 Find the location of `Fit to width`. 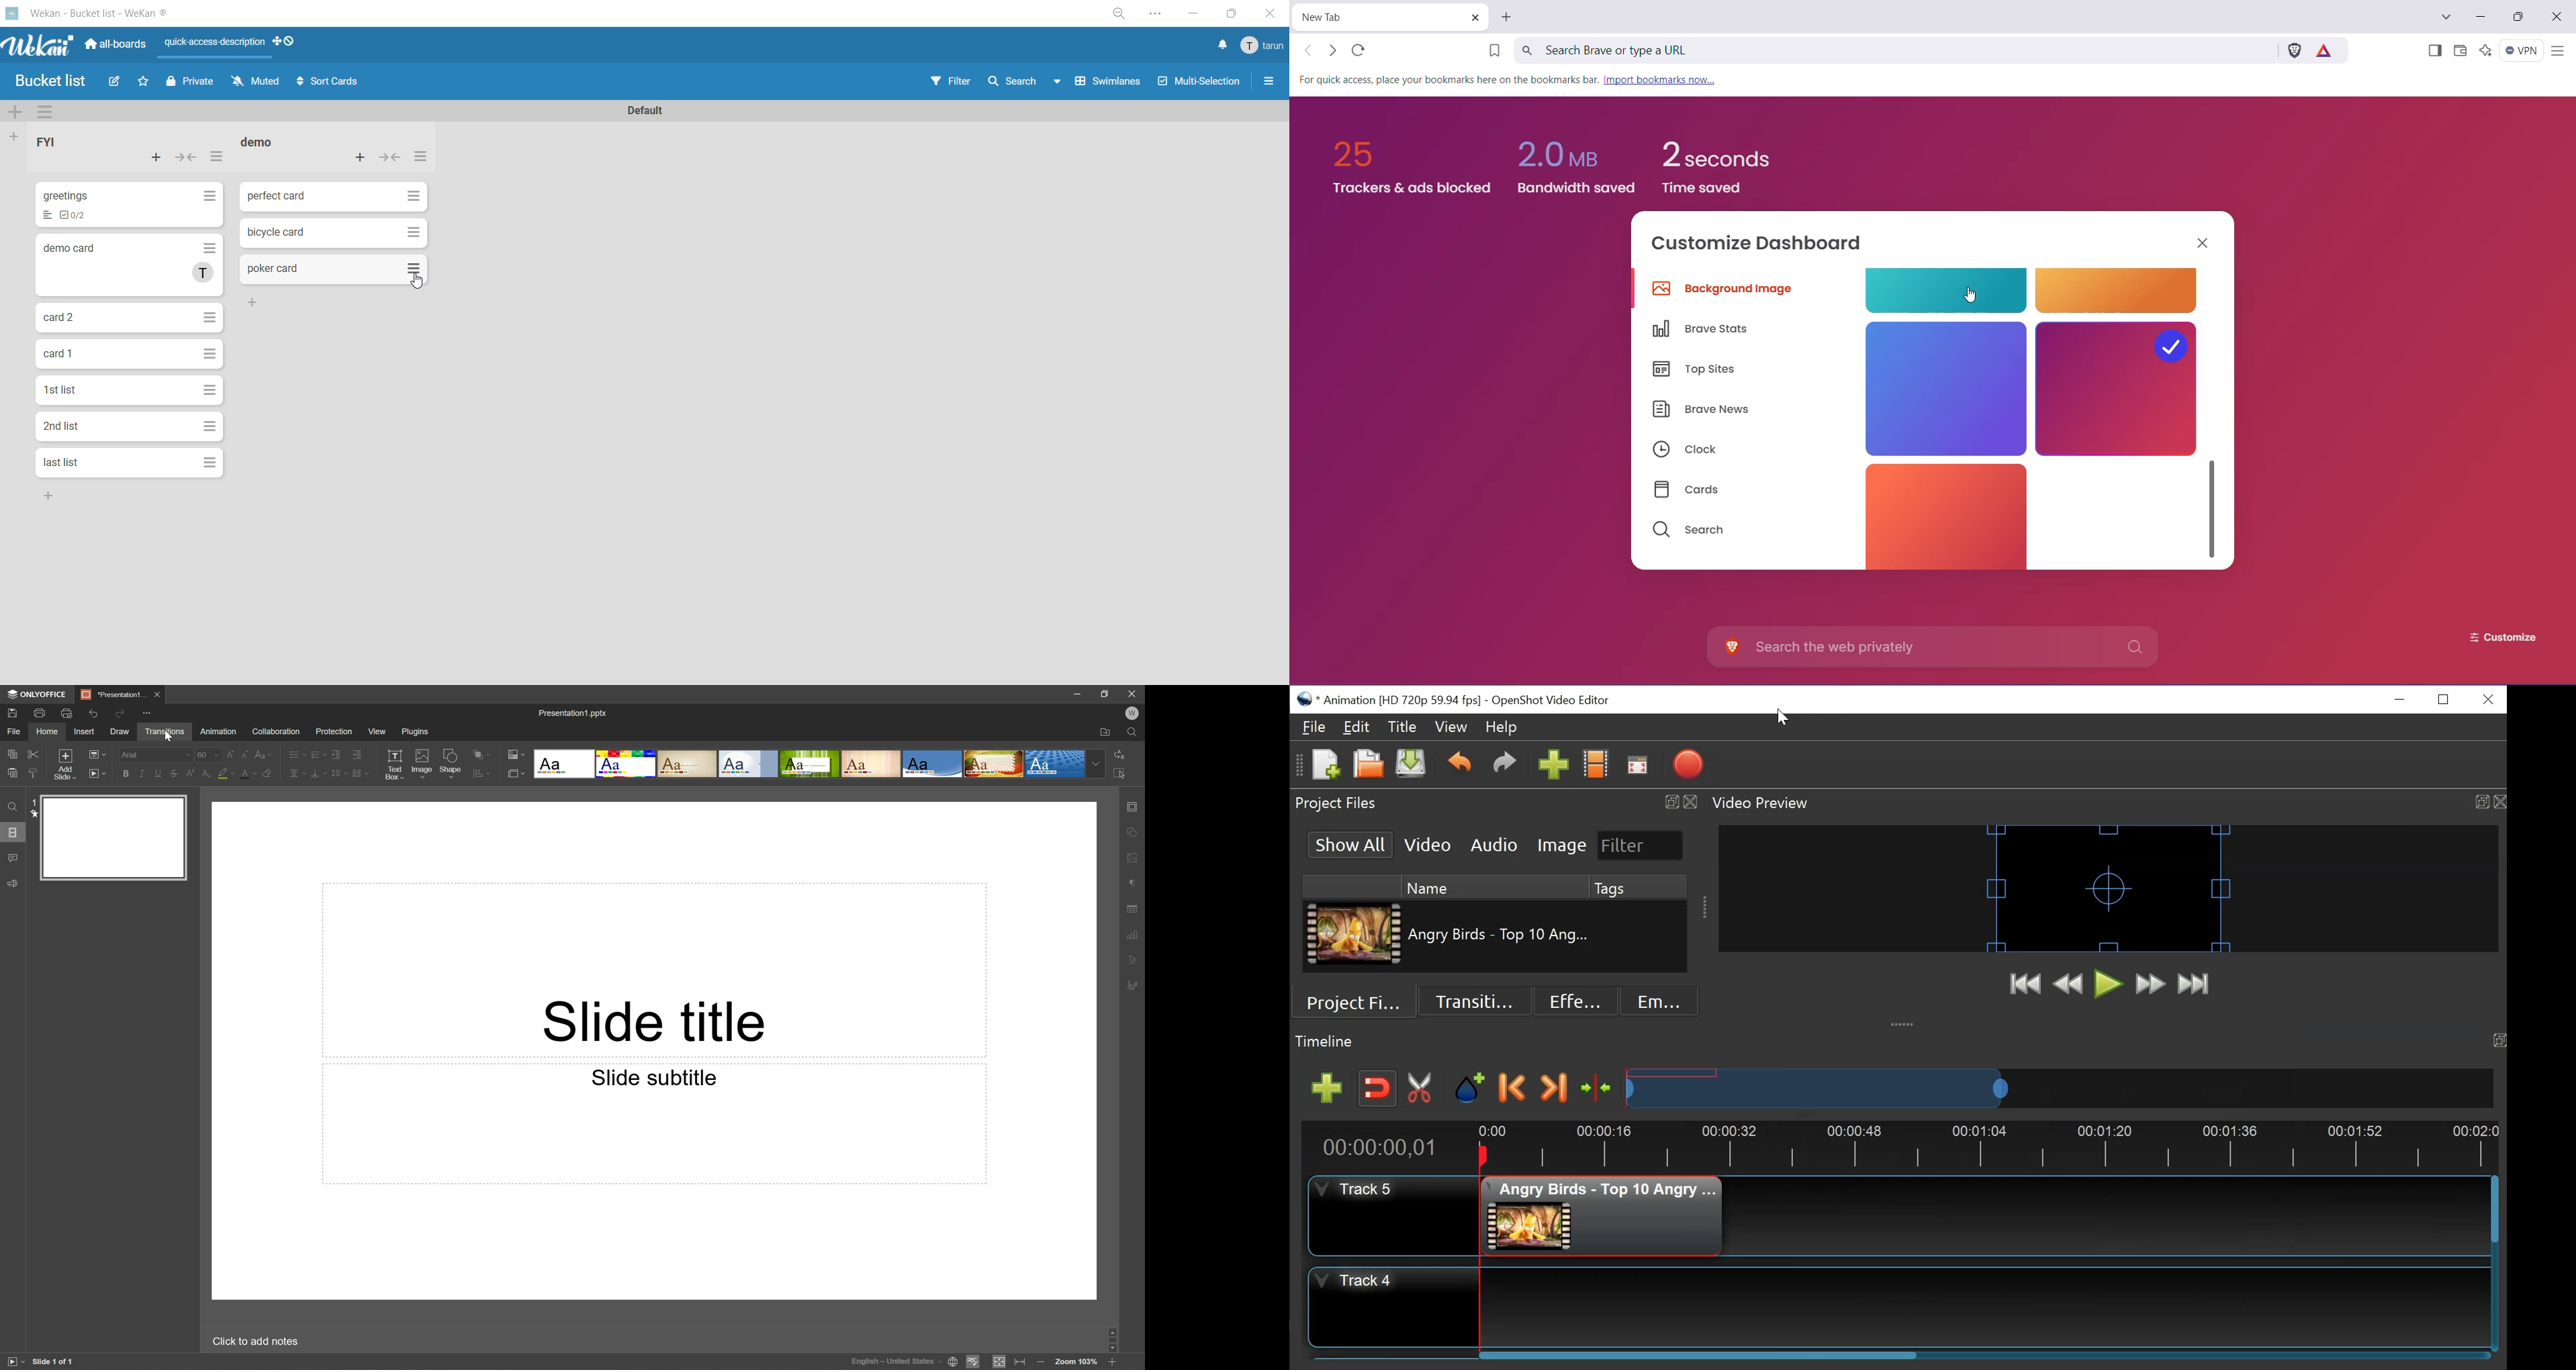

Fit to width is located at coordinates (1020, 1361).